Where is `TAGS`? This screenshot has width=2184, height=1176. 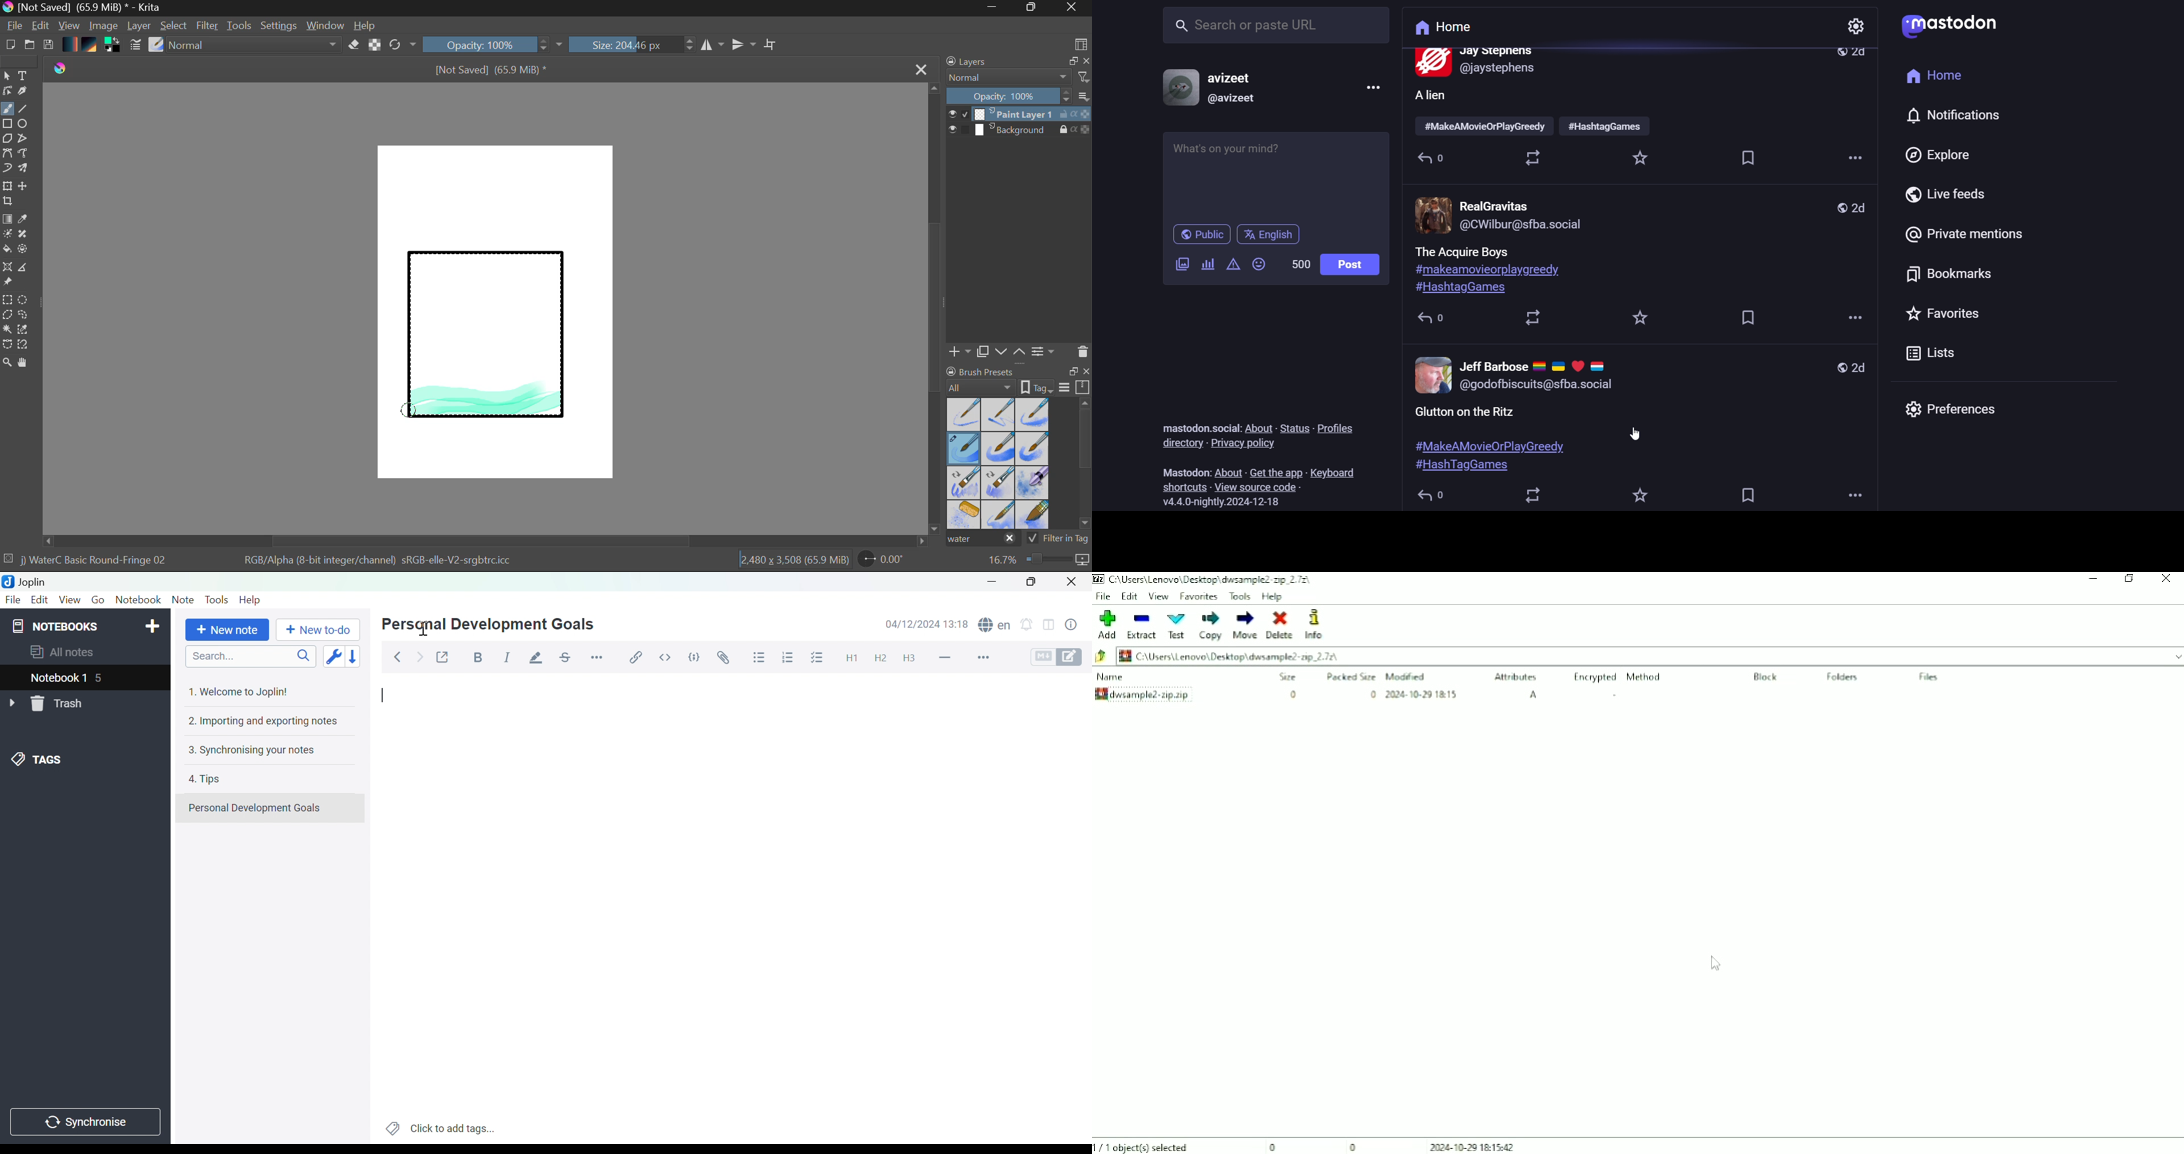 TAGS is located at coordinates (39, 759).